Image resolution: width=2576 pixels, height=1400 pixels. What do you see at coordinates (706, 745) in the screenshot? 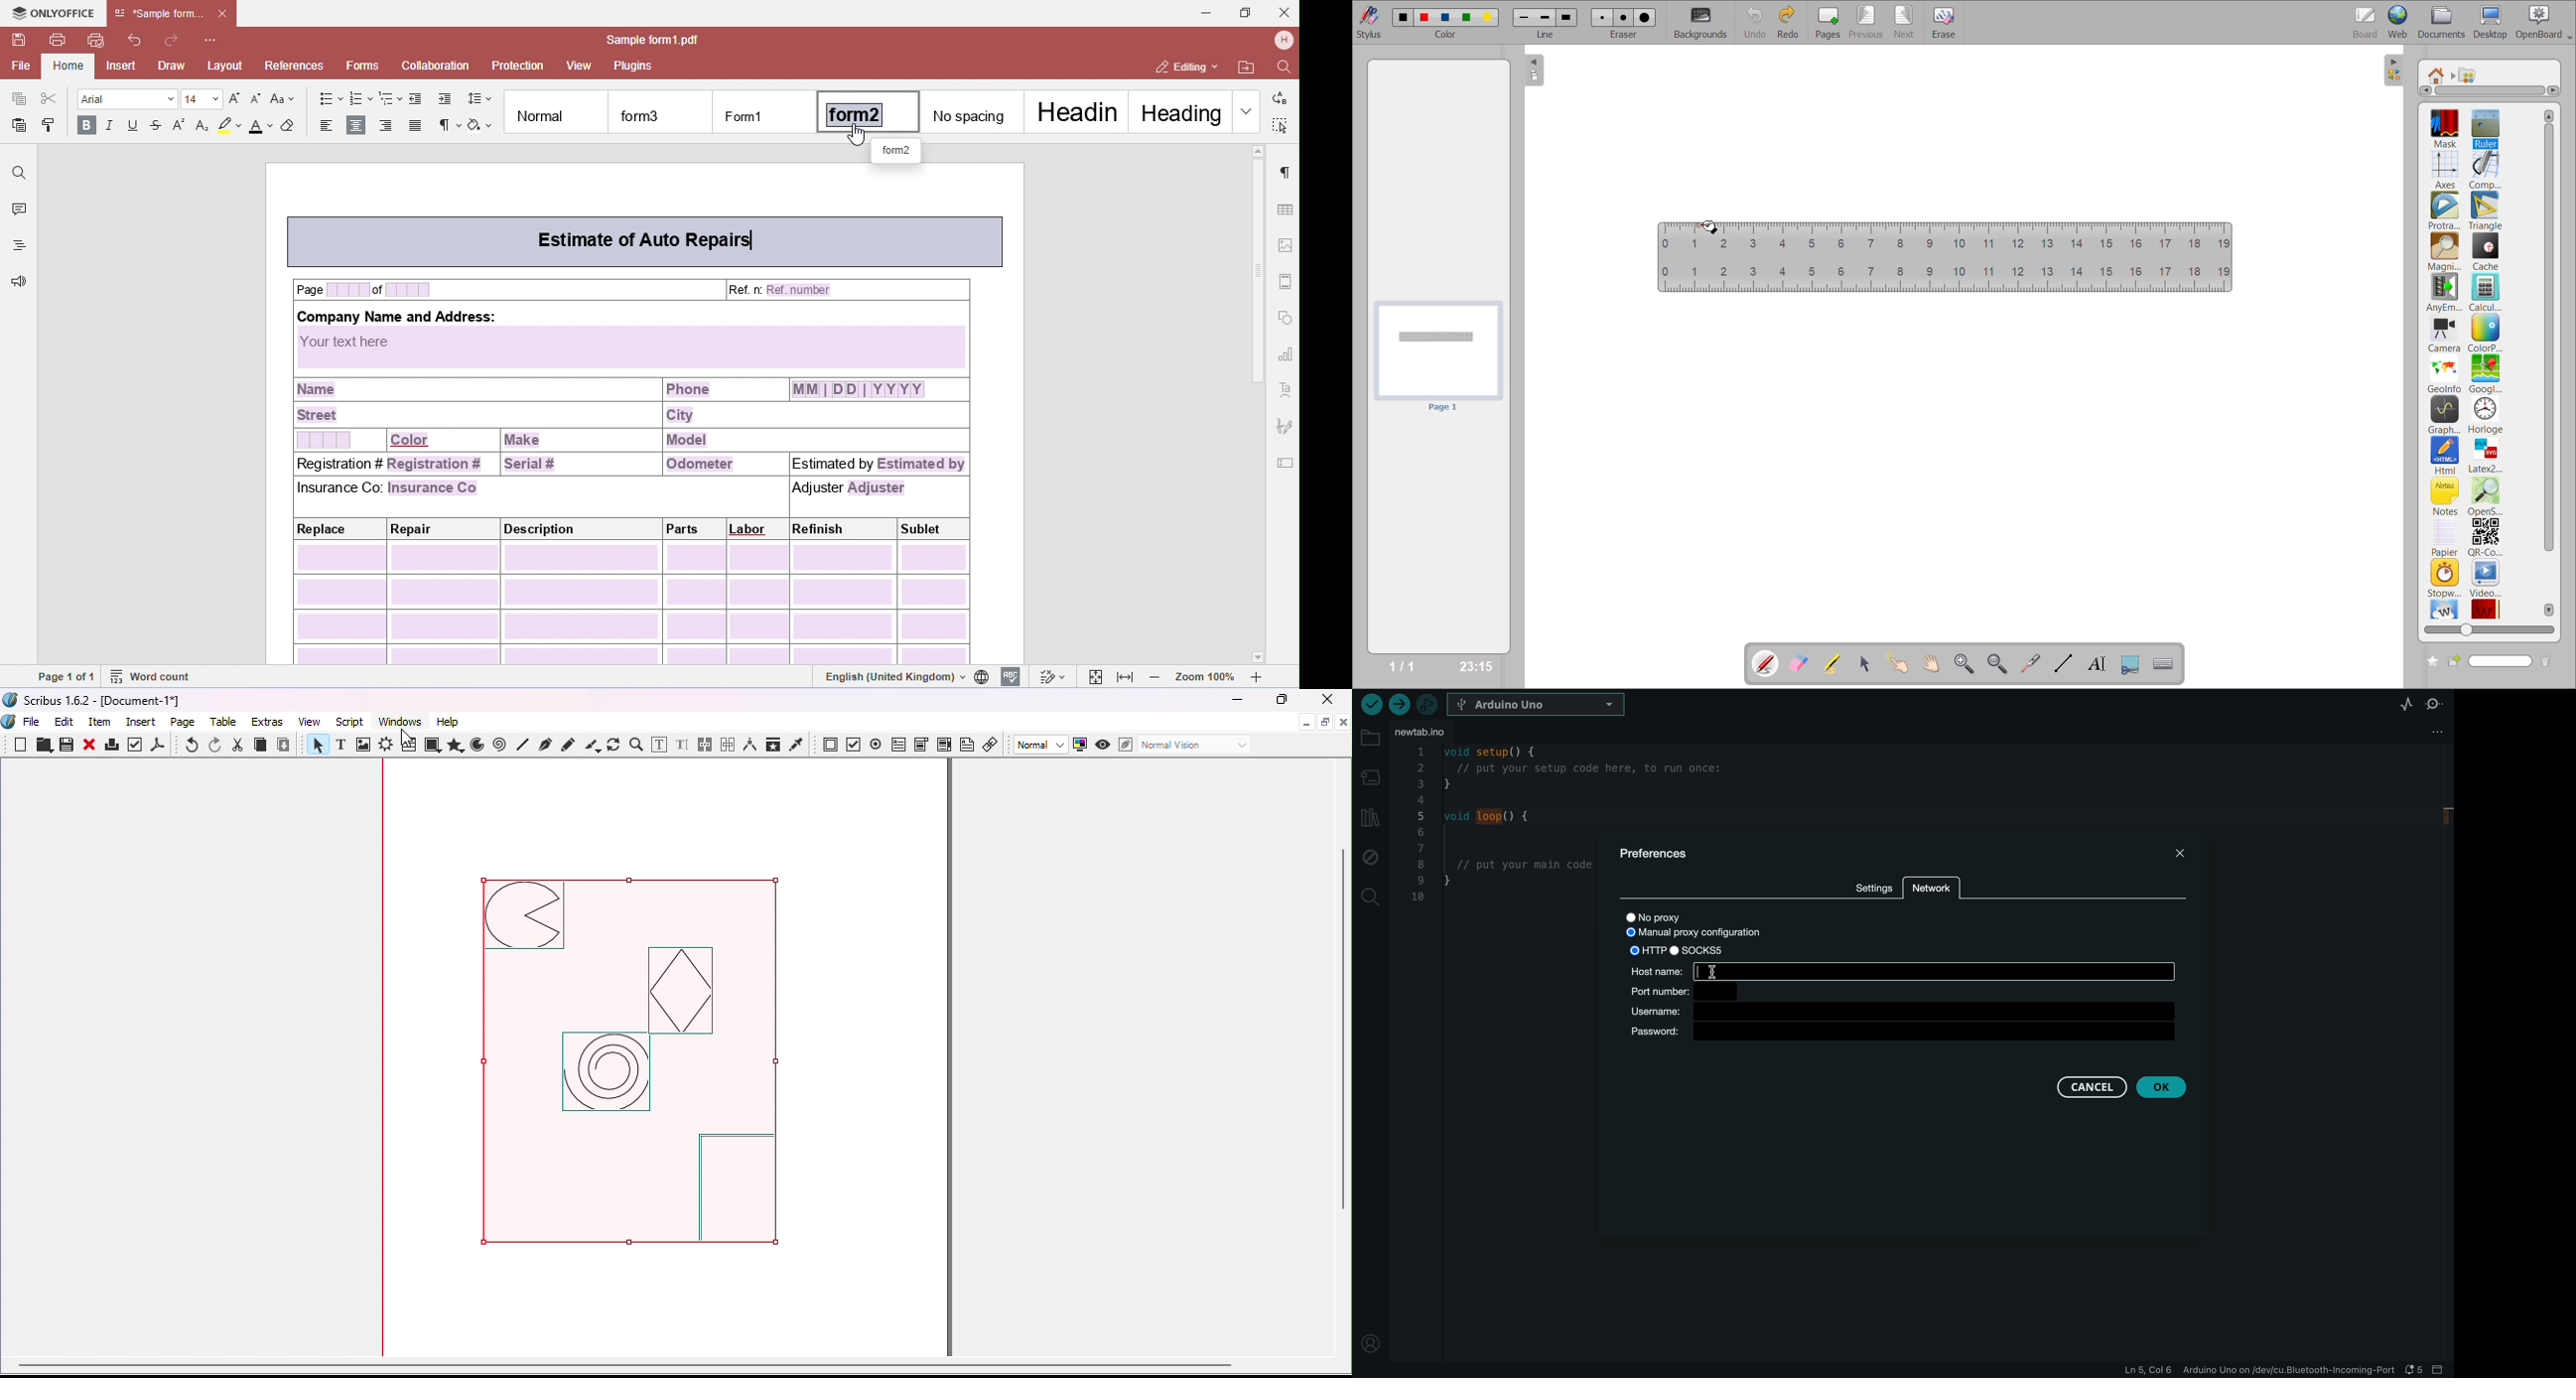
I see `Link text frames` at bounding box center [706, 745].